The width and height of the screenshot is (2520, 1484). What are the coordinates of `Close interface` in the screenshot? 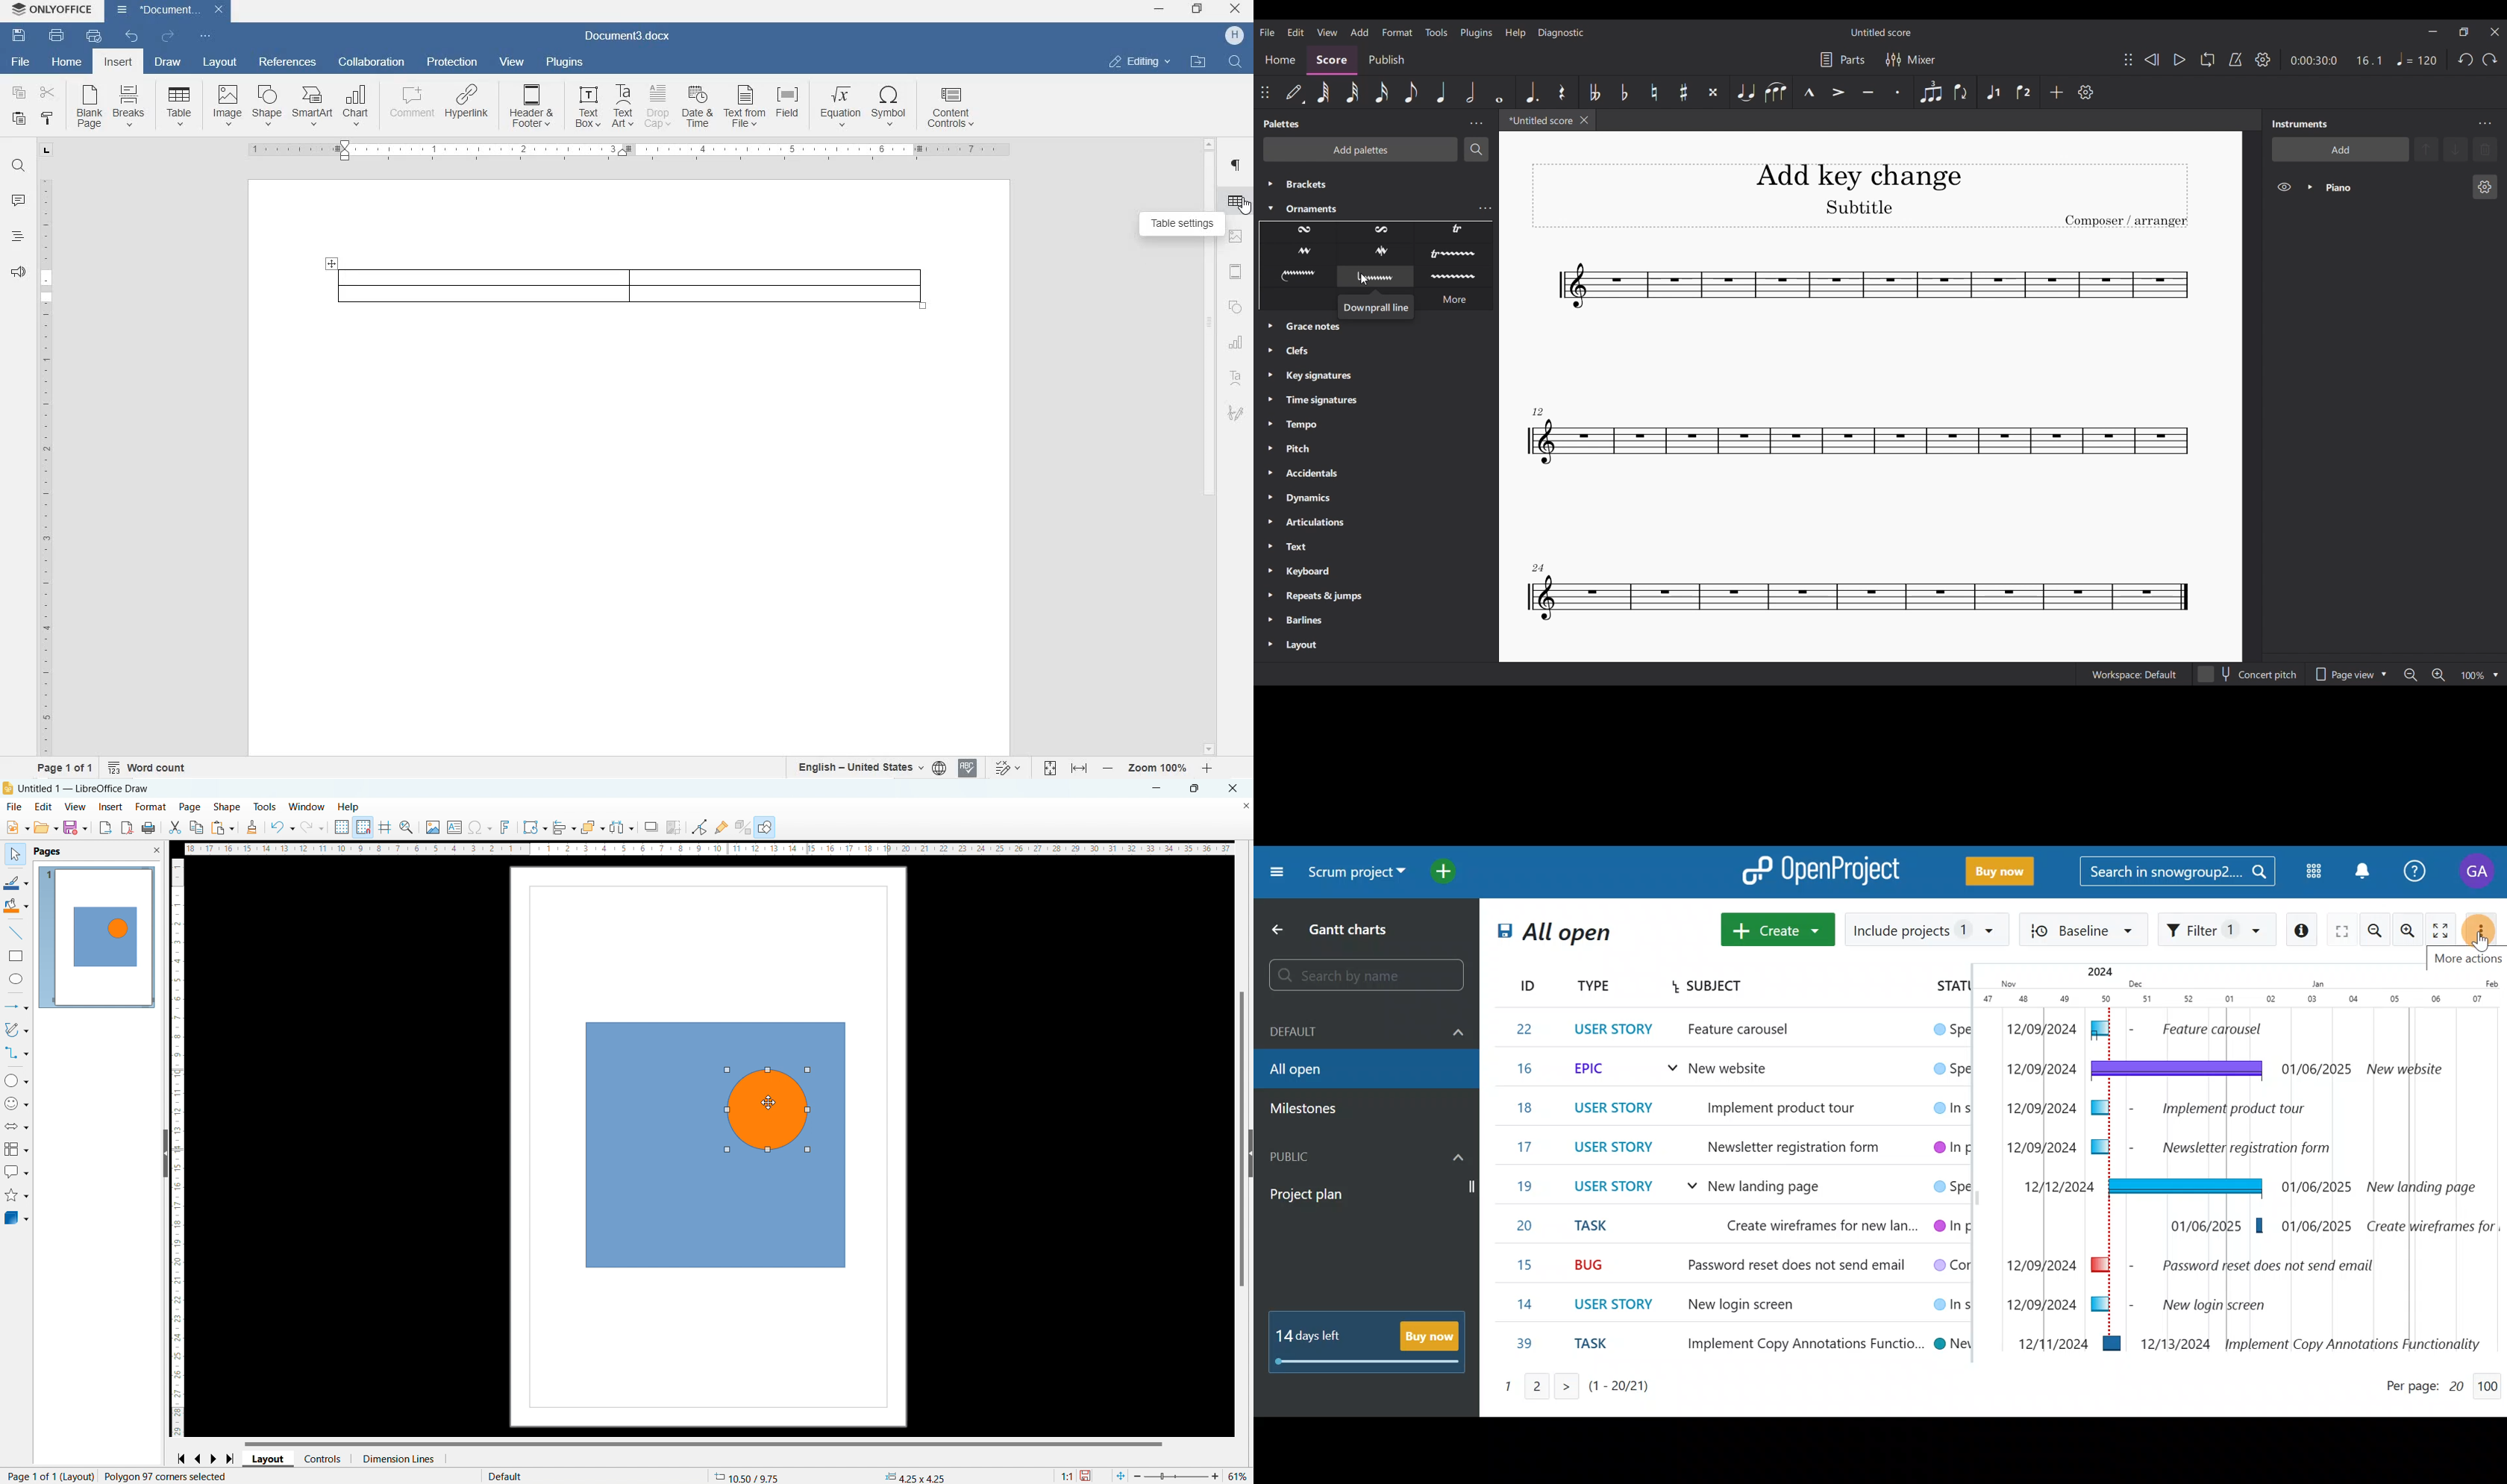 It's located at (2495, 33).